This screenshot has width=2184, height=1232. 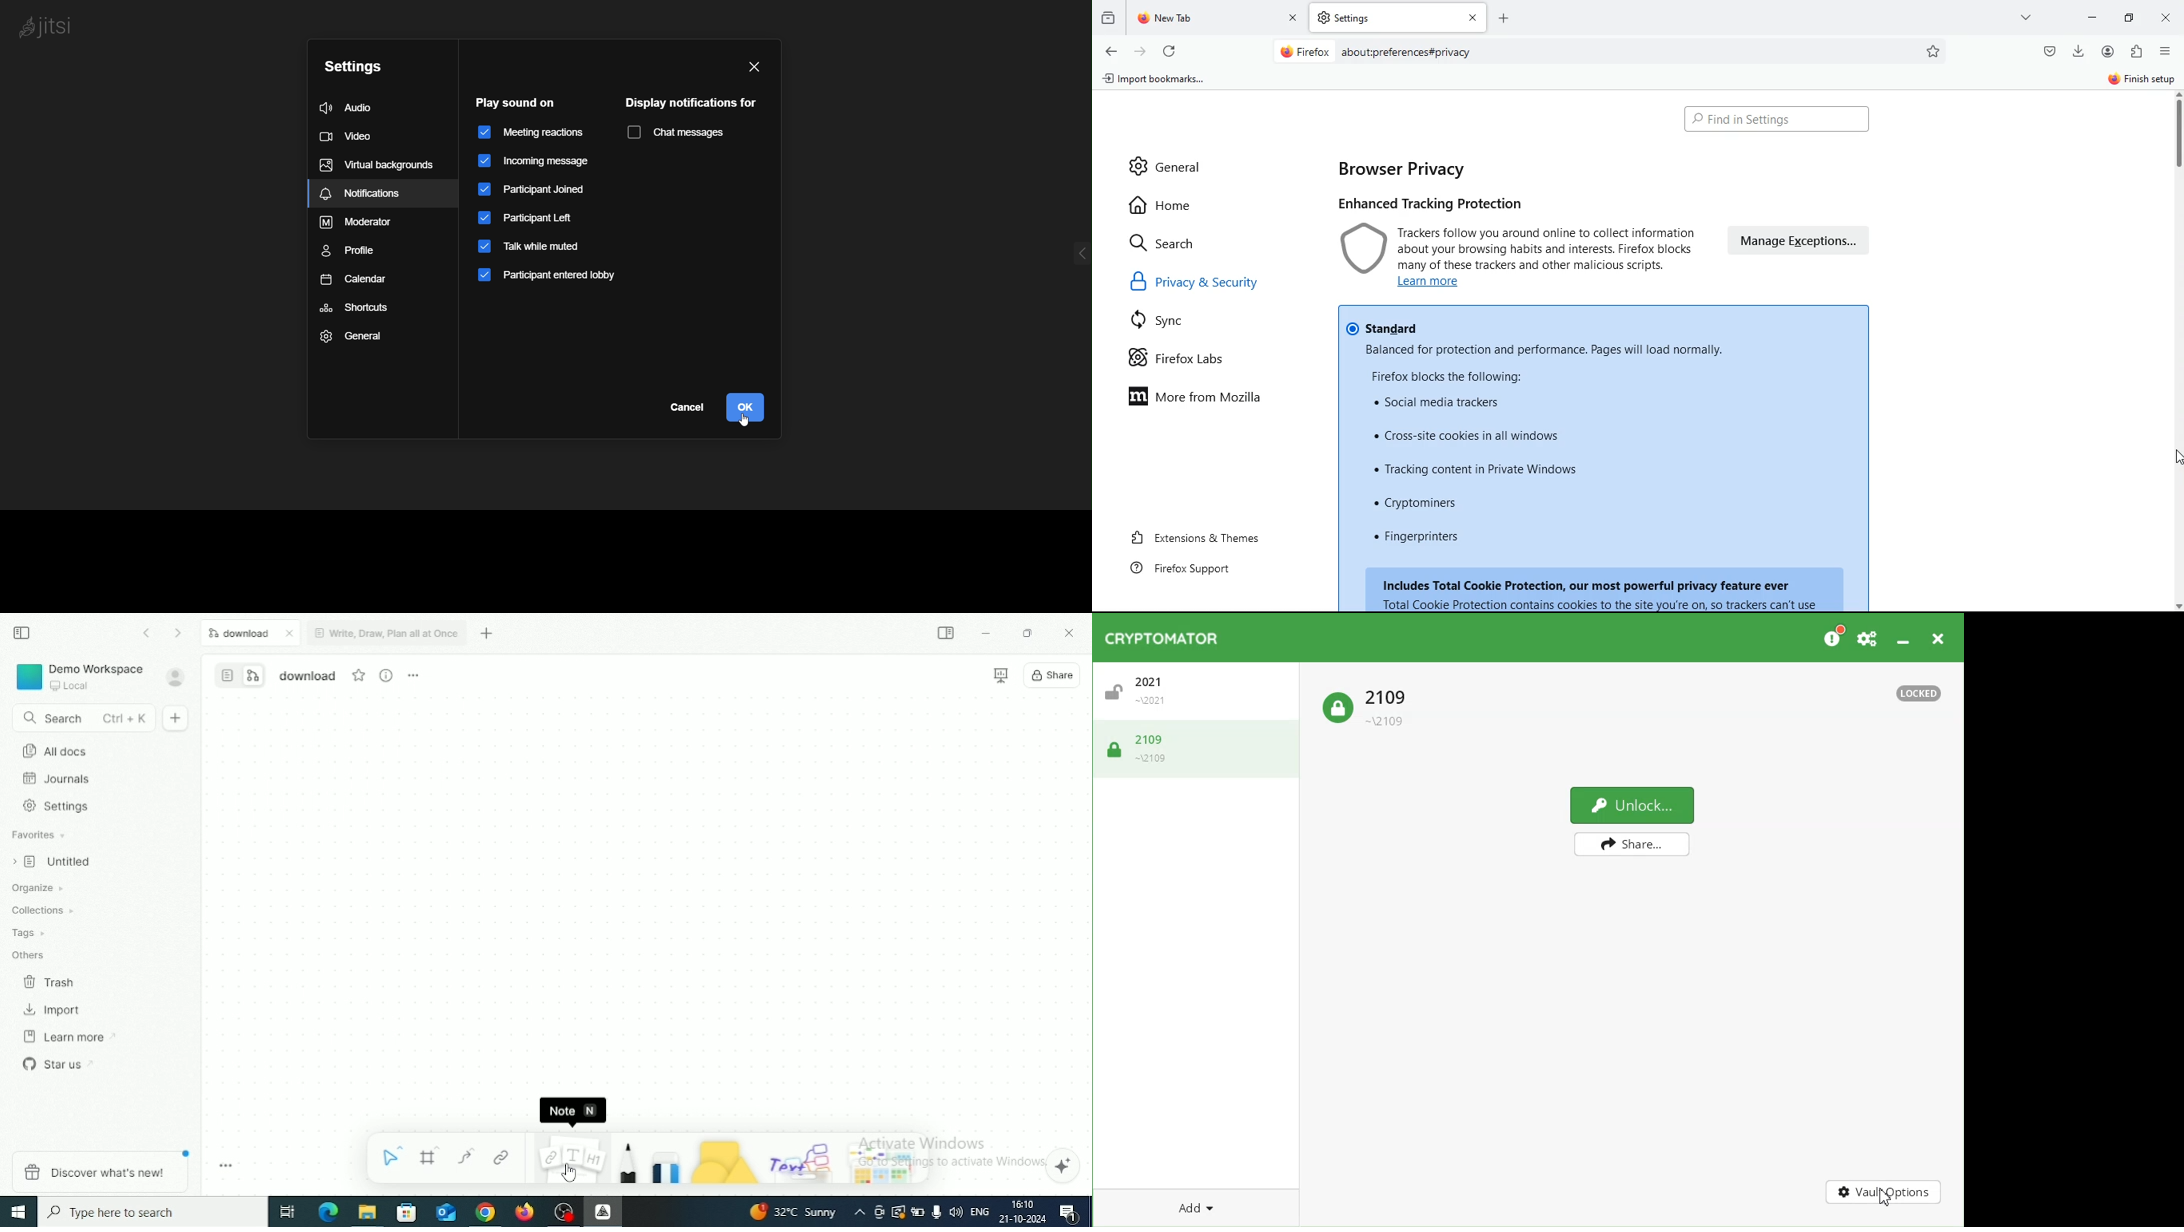 What do you see at coordinates (1071, 1213) in the screenshot?
I see `Notifications` at bounding box center [1071, 1213].